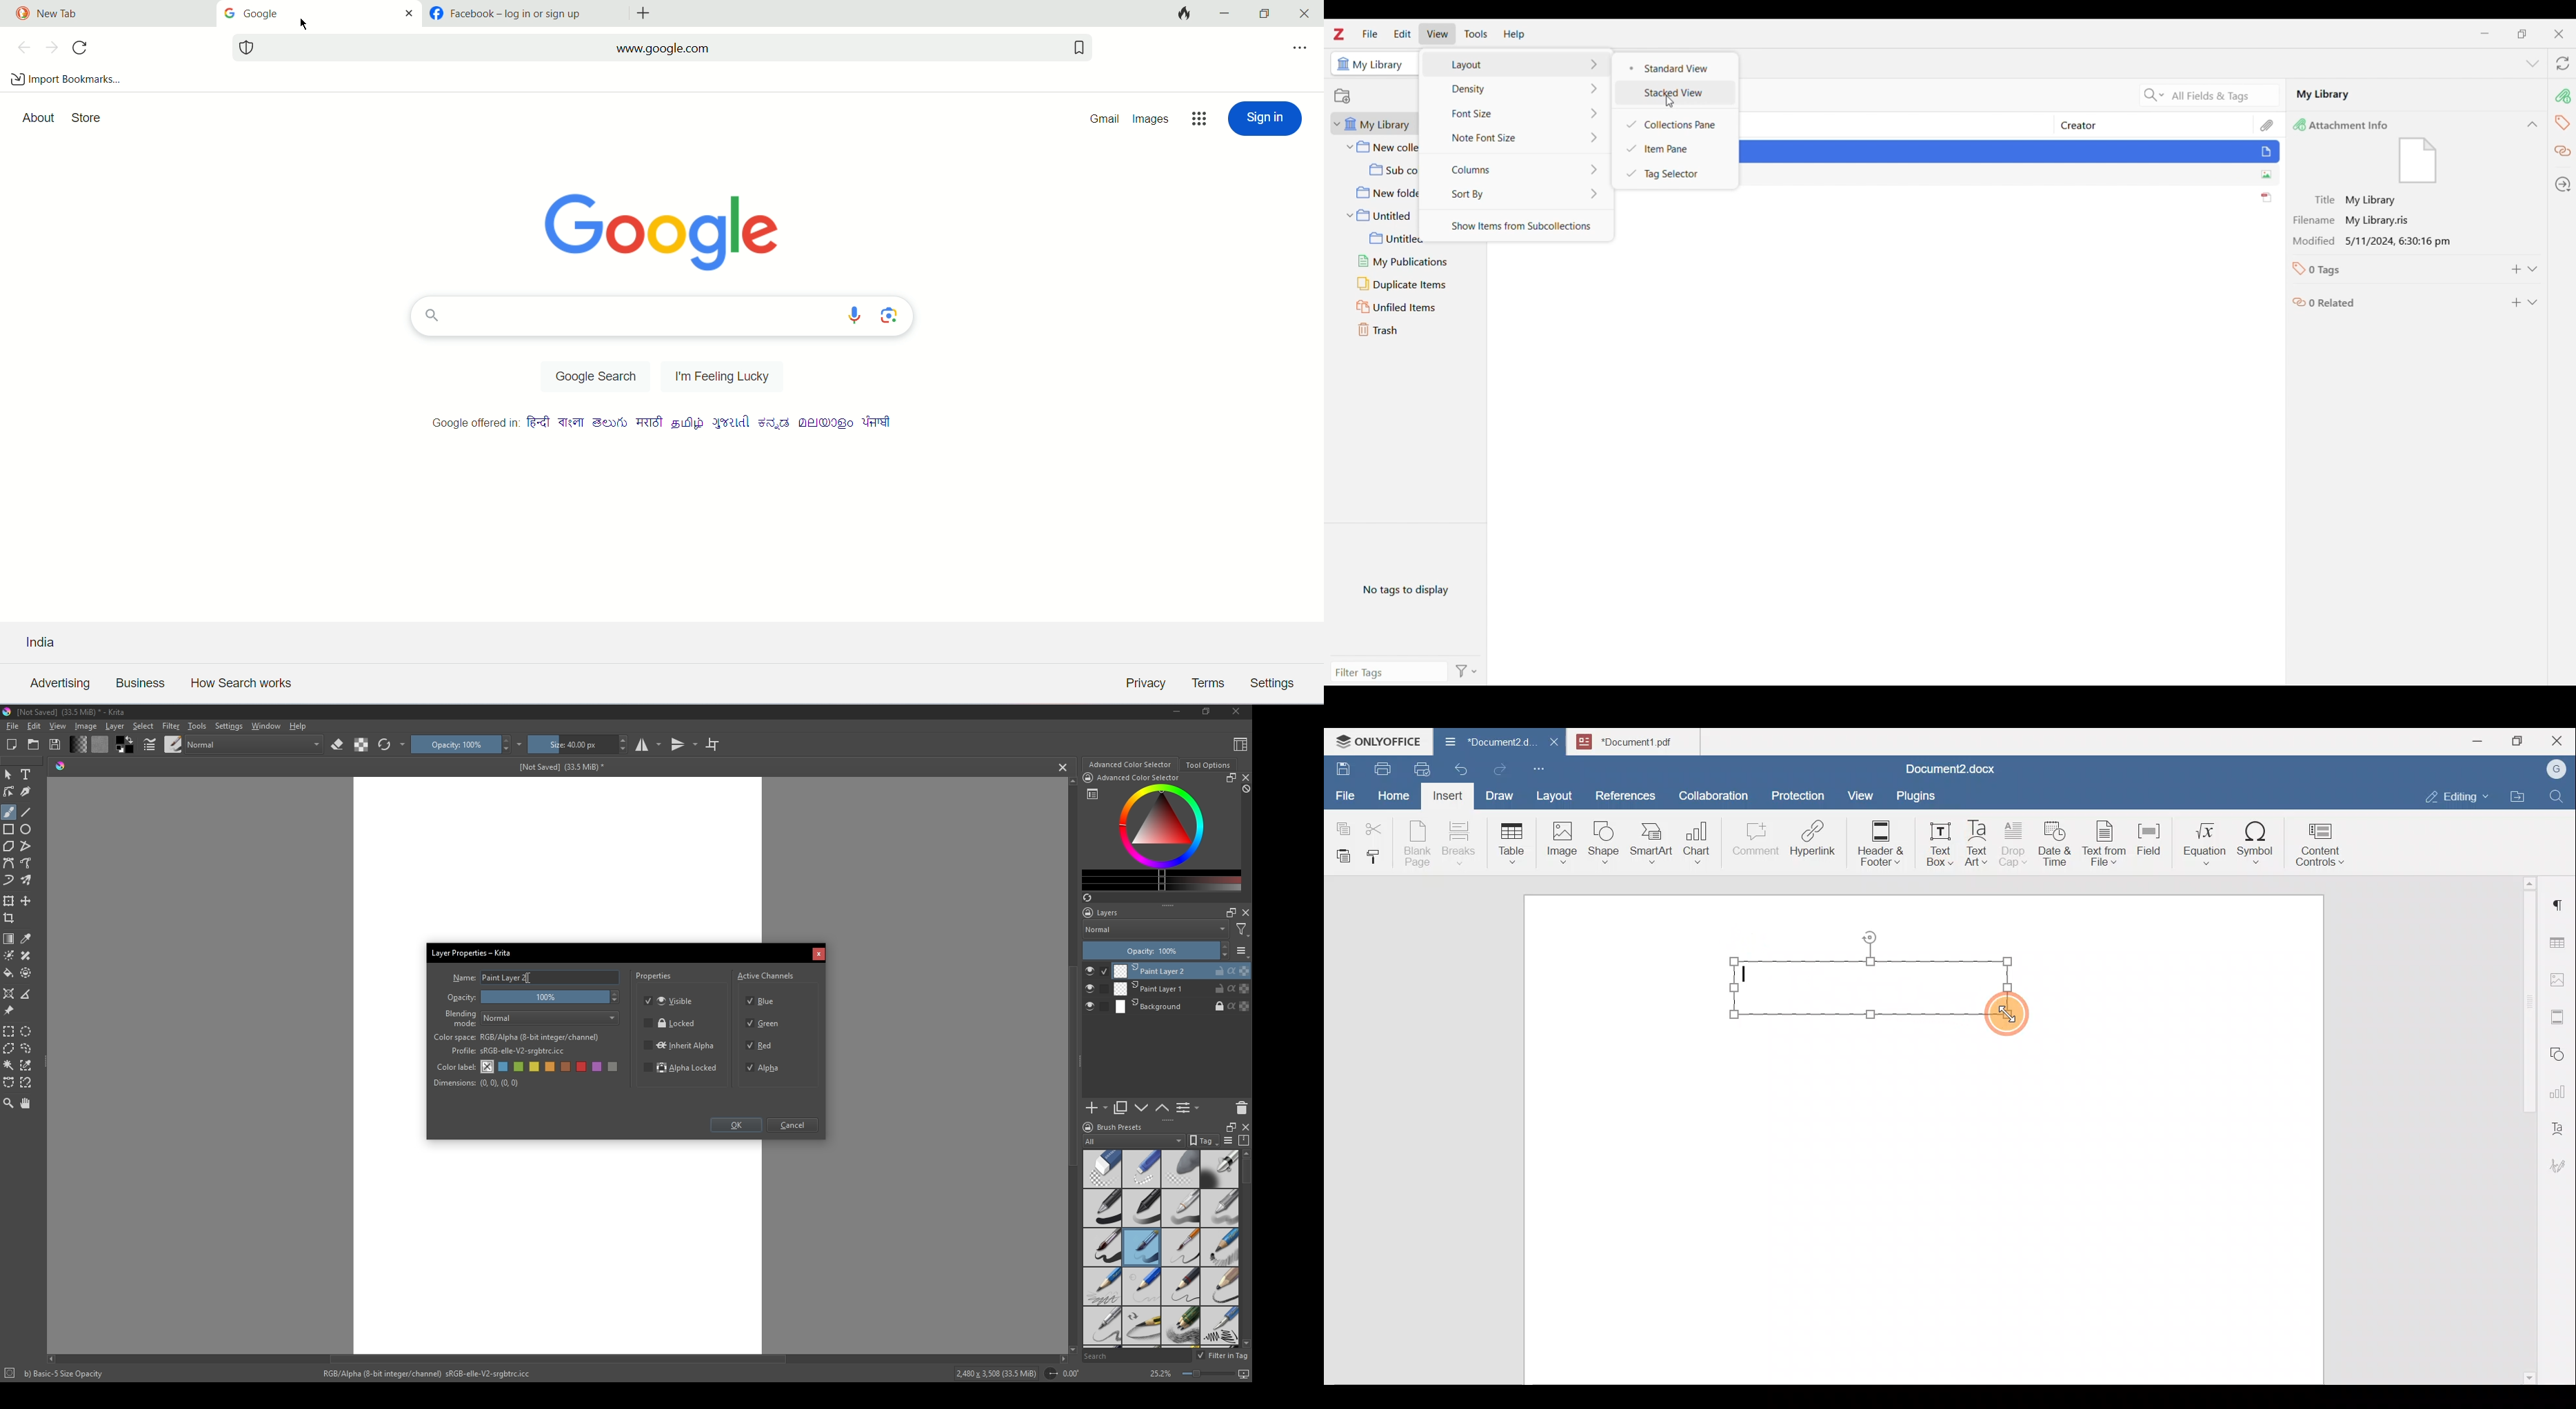 The width and height of the screenshot is (2576, 1428). Describe the element at coordinates (1381, 216) in the screenshot. I see `Untitled folder` at that location.